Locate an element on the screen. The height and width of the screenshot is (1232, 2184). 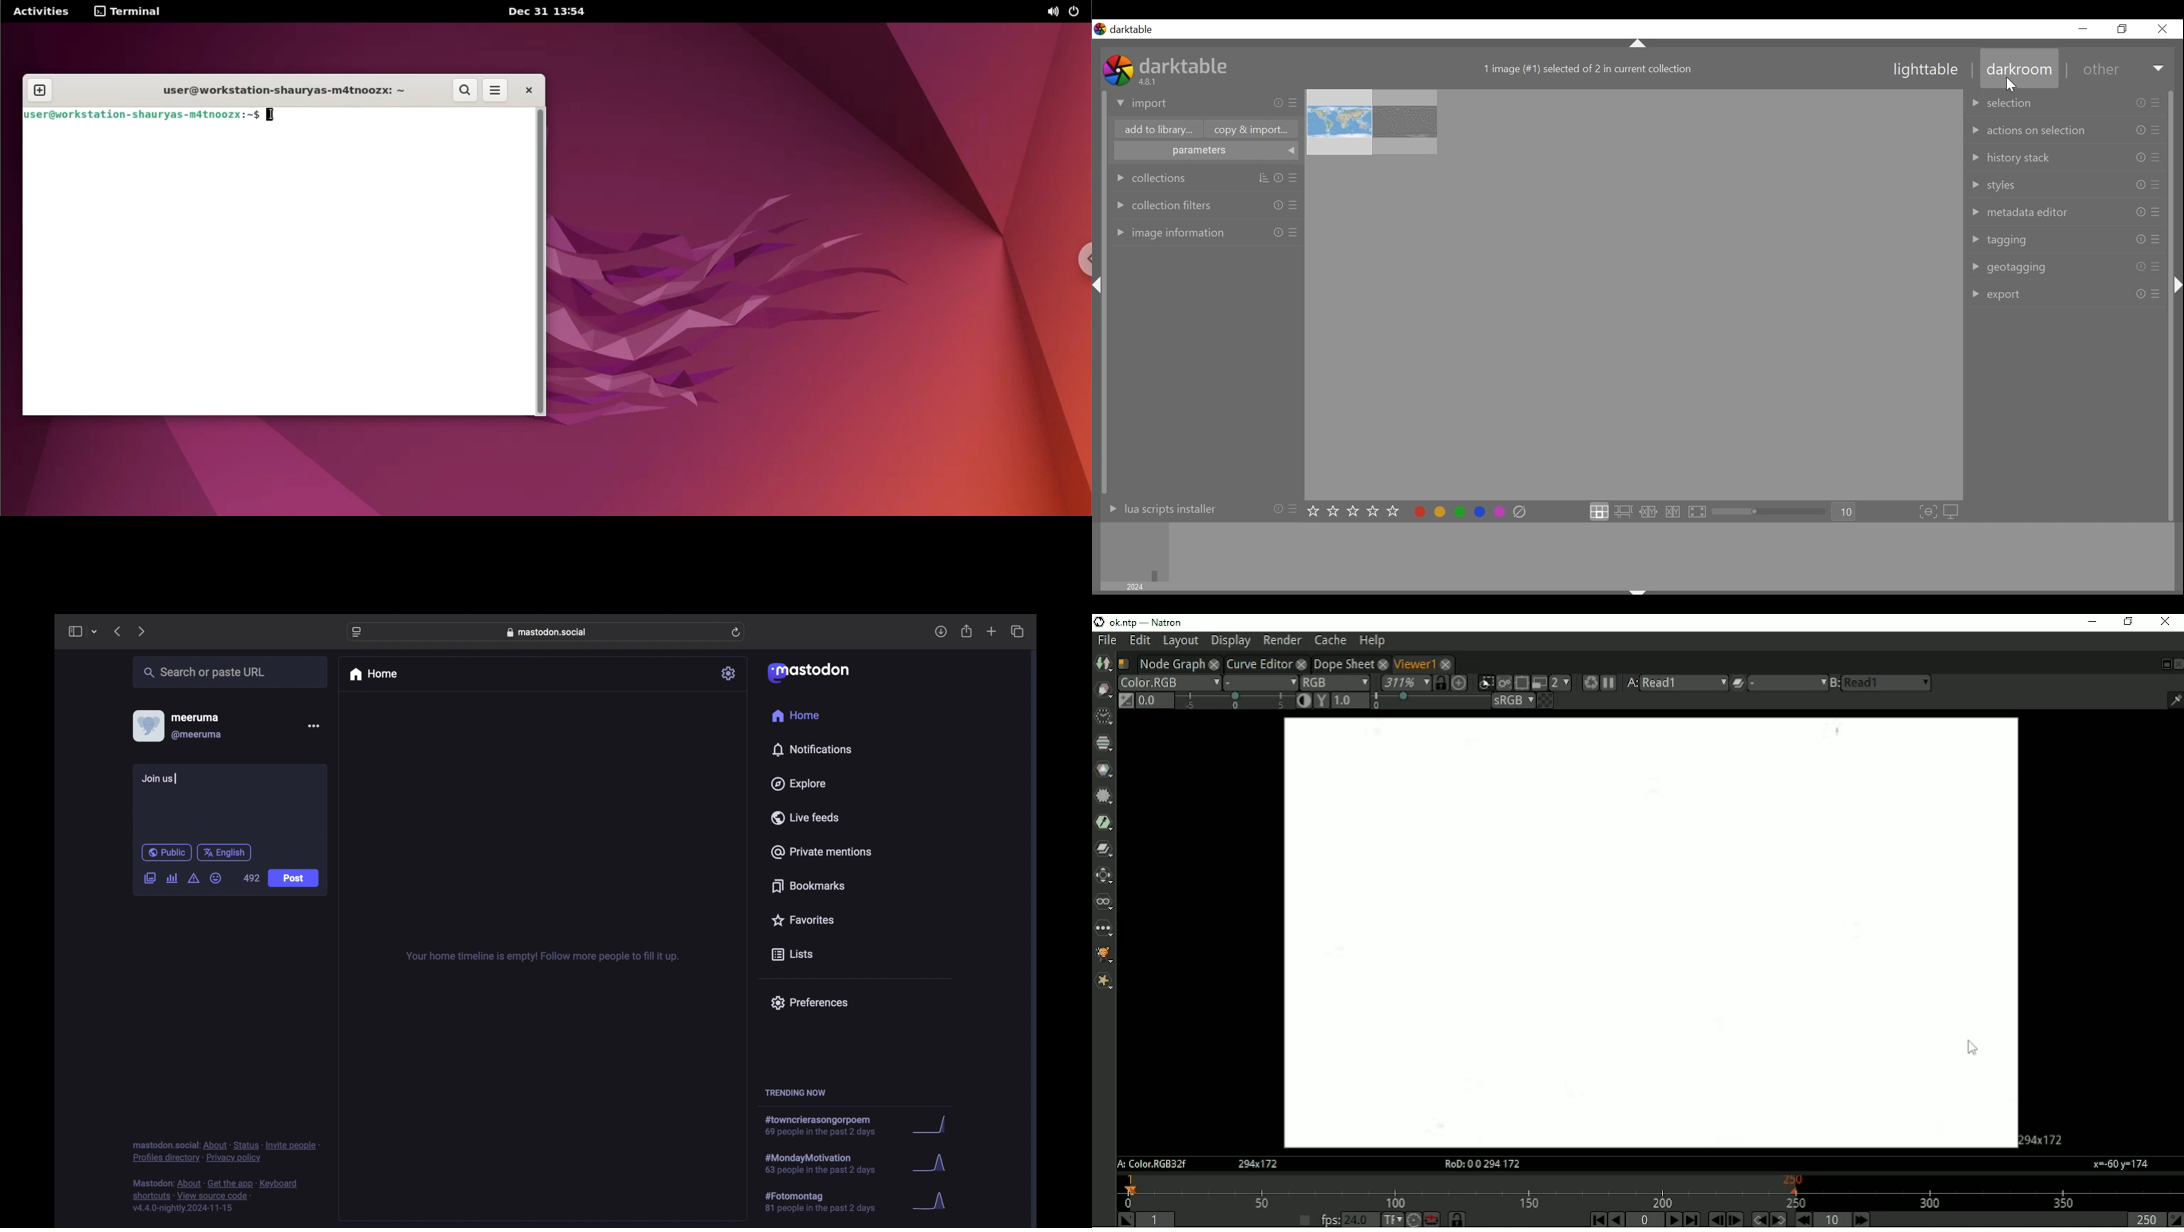
collection filters is located at coordinates (1206, 205).